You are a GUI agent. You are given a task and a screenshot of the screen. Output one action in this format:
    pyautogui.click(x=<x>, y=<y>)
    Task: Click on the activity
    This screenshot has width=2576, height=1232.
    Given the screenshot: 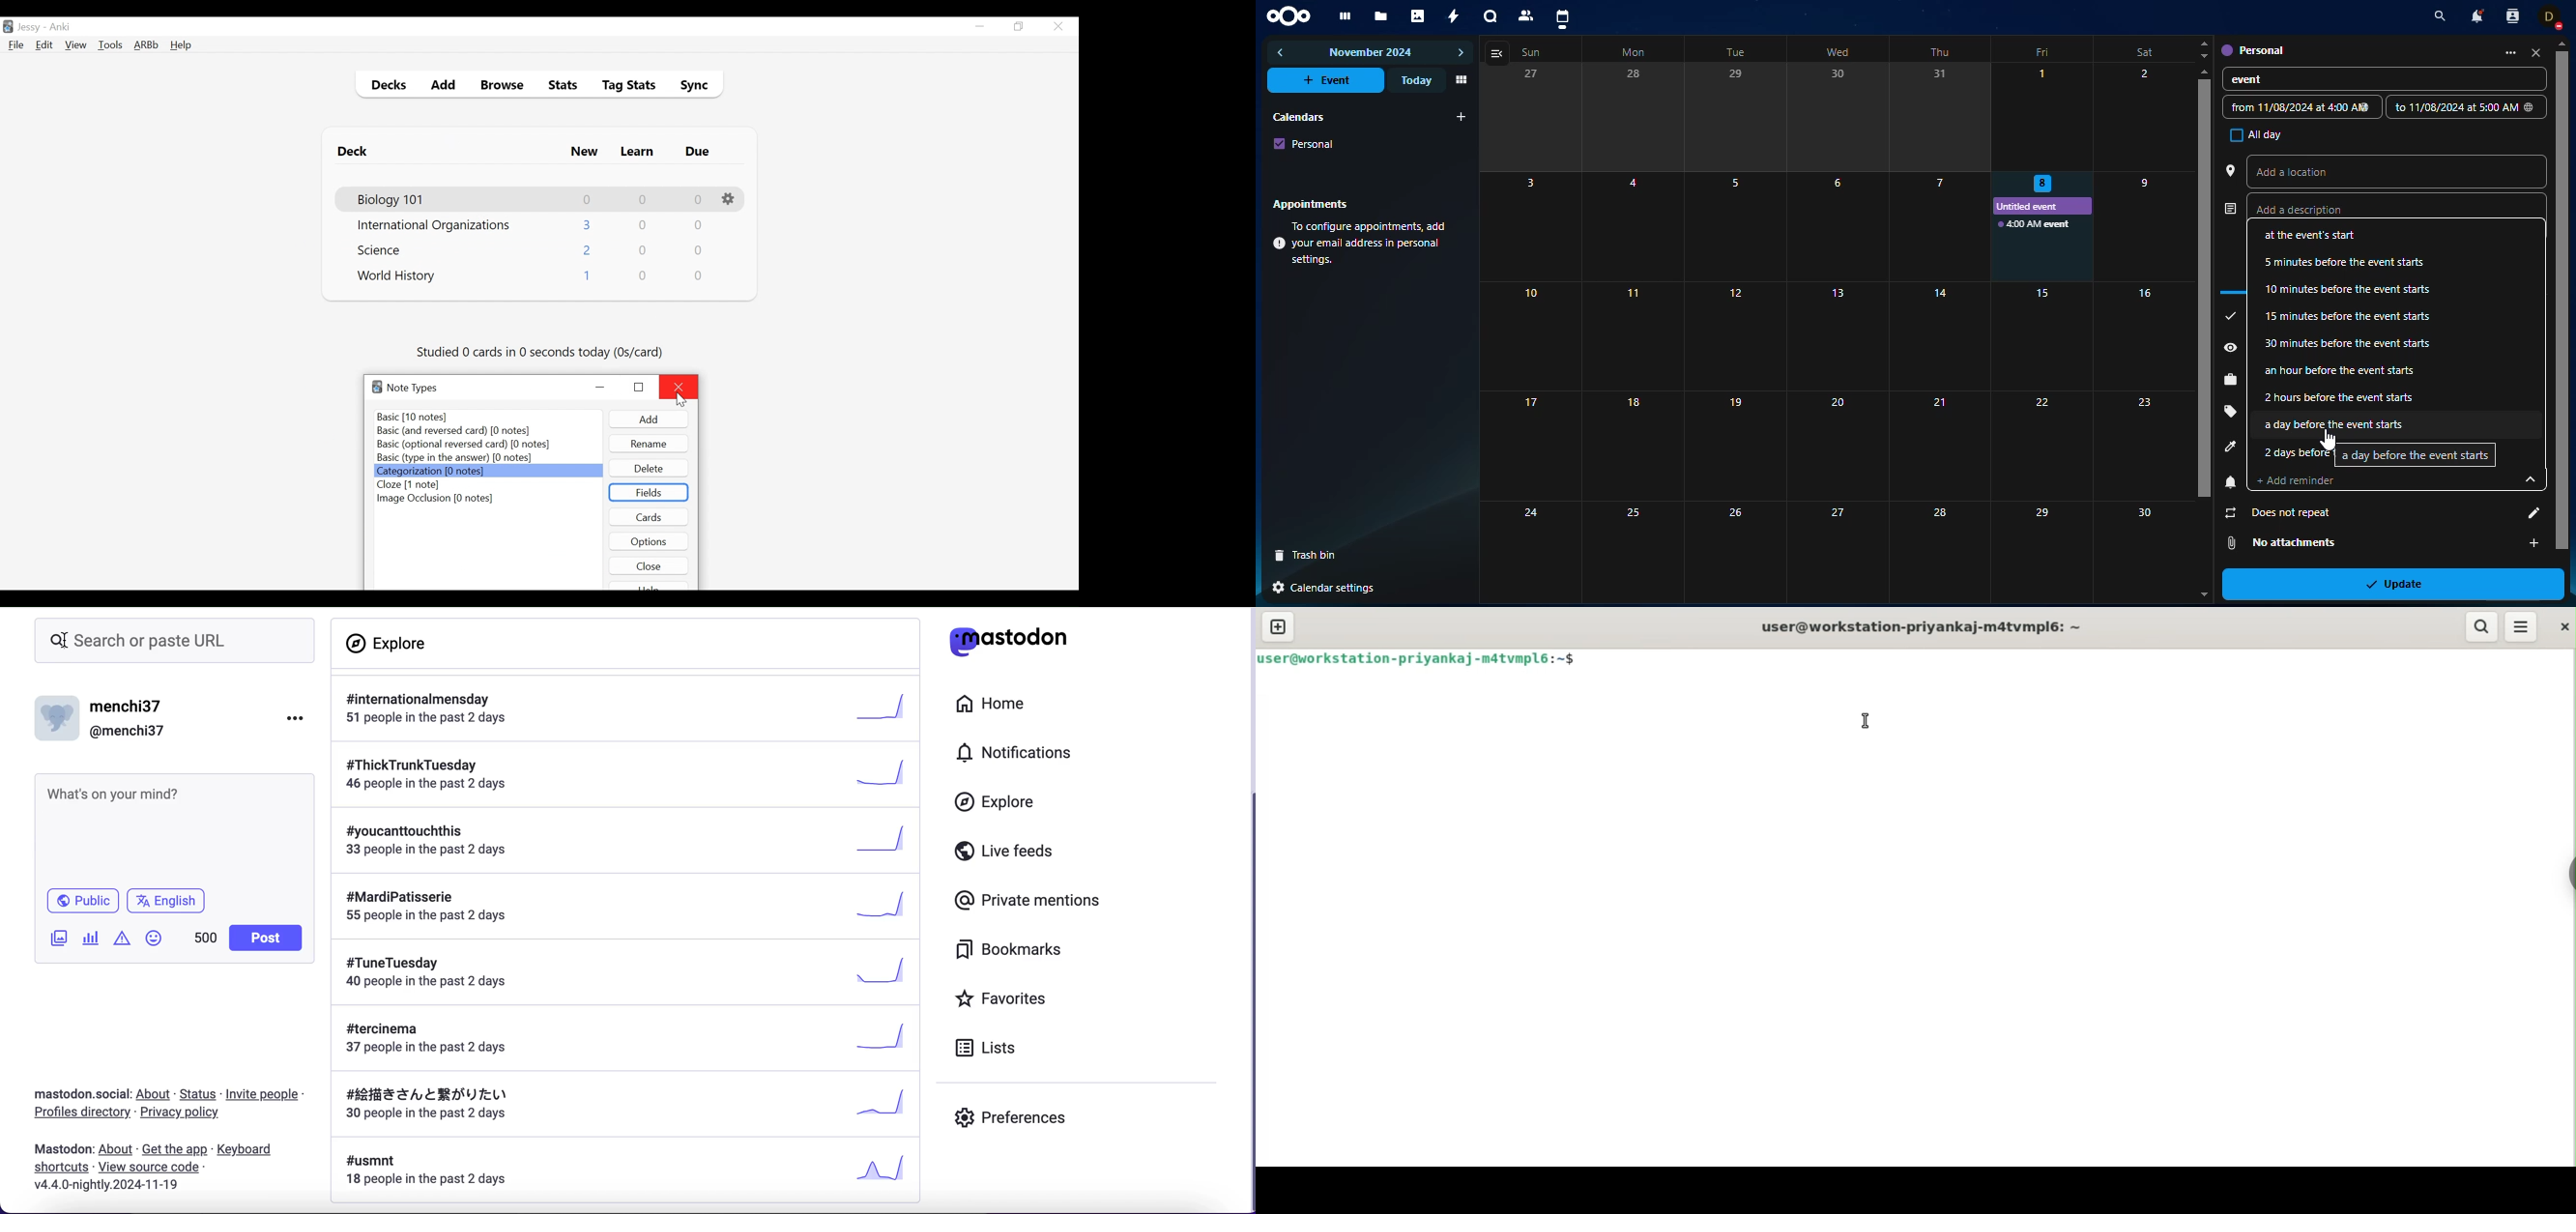 What is the action you would take?
    pyautogui.click(x=1455, y=16)
    